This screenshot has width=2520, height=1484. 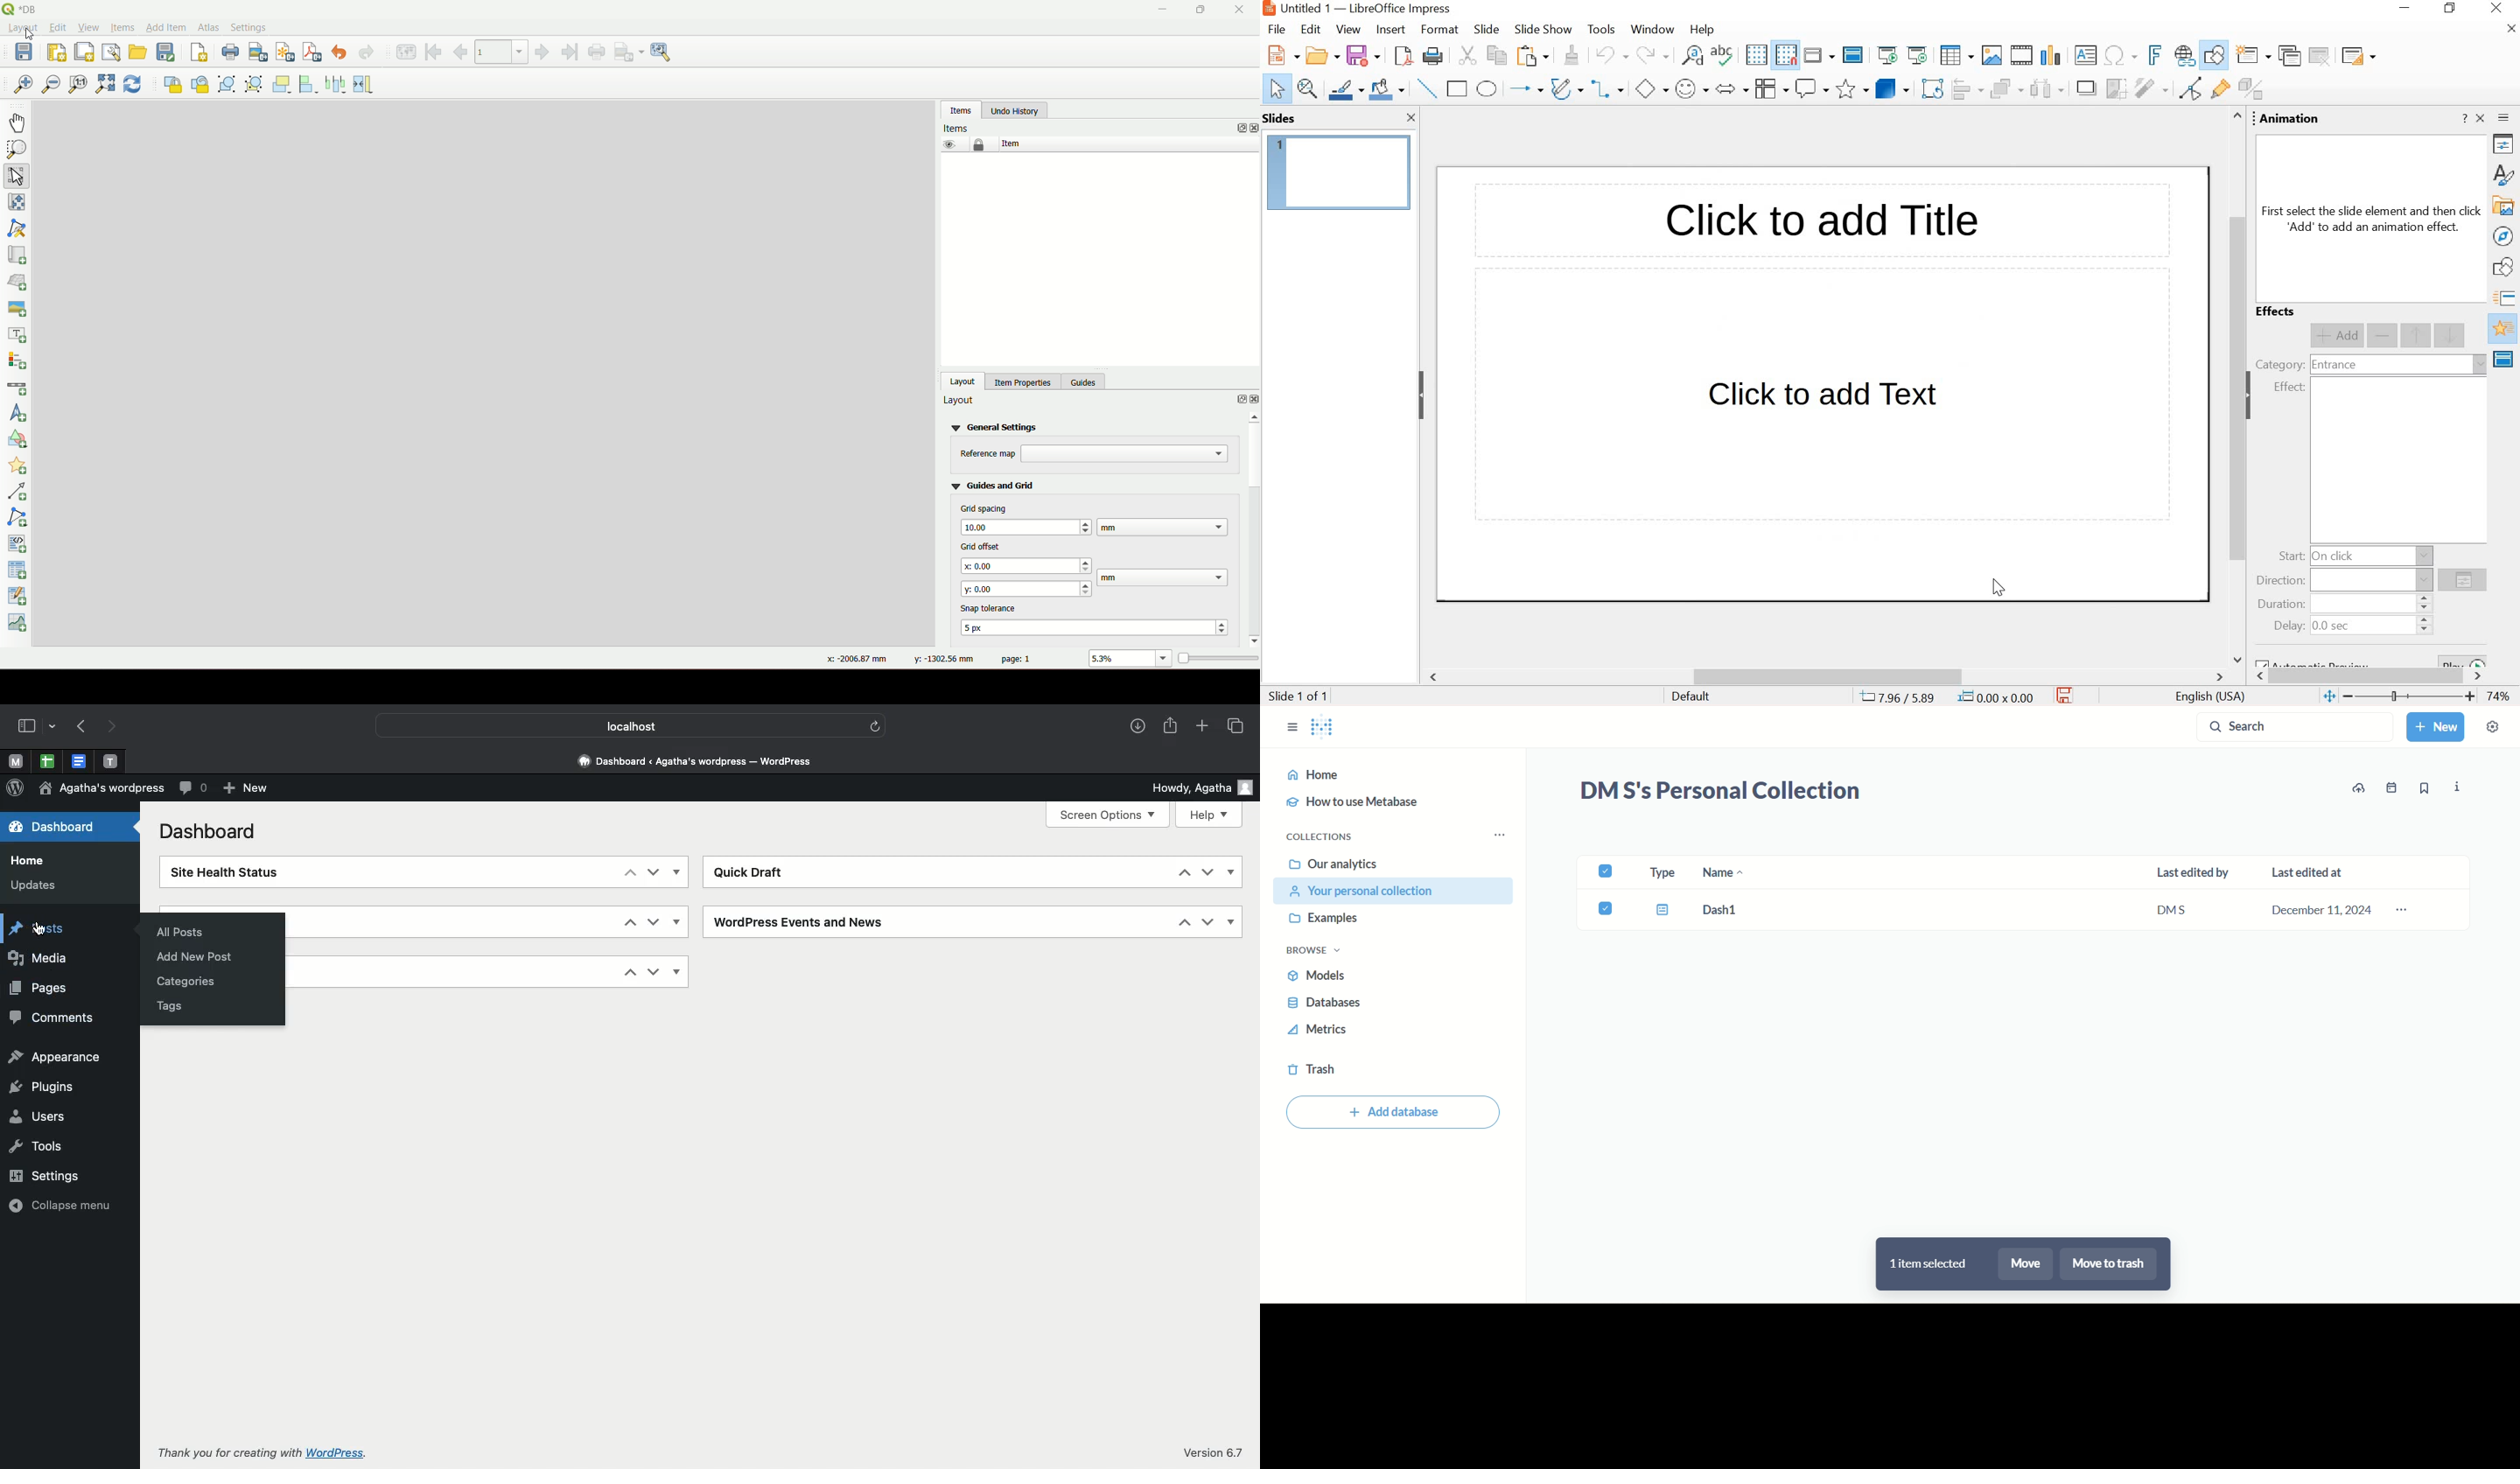 What do you see at coordinates (1610, 54) in the screenshot?
I see `undo` at bounding box center [1610, 54].